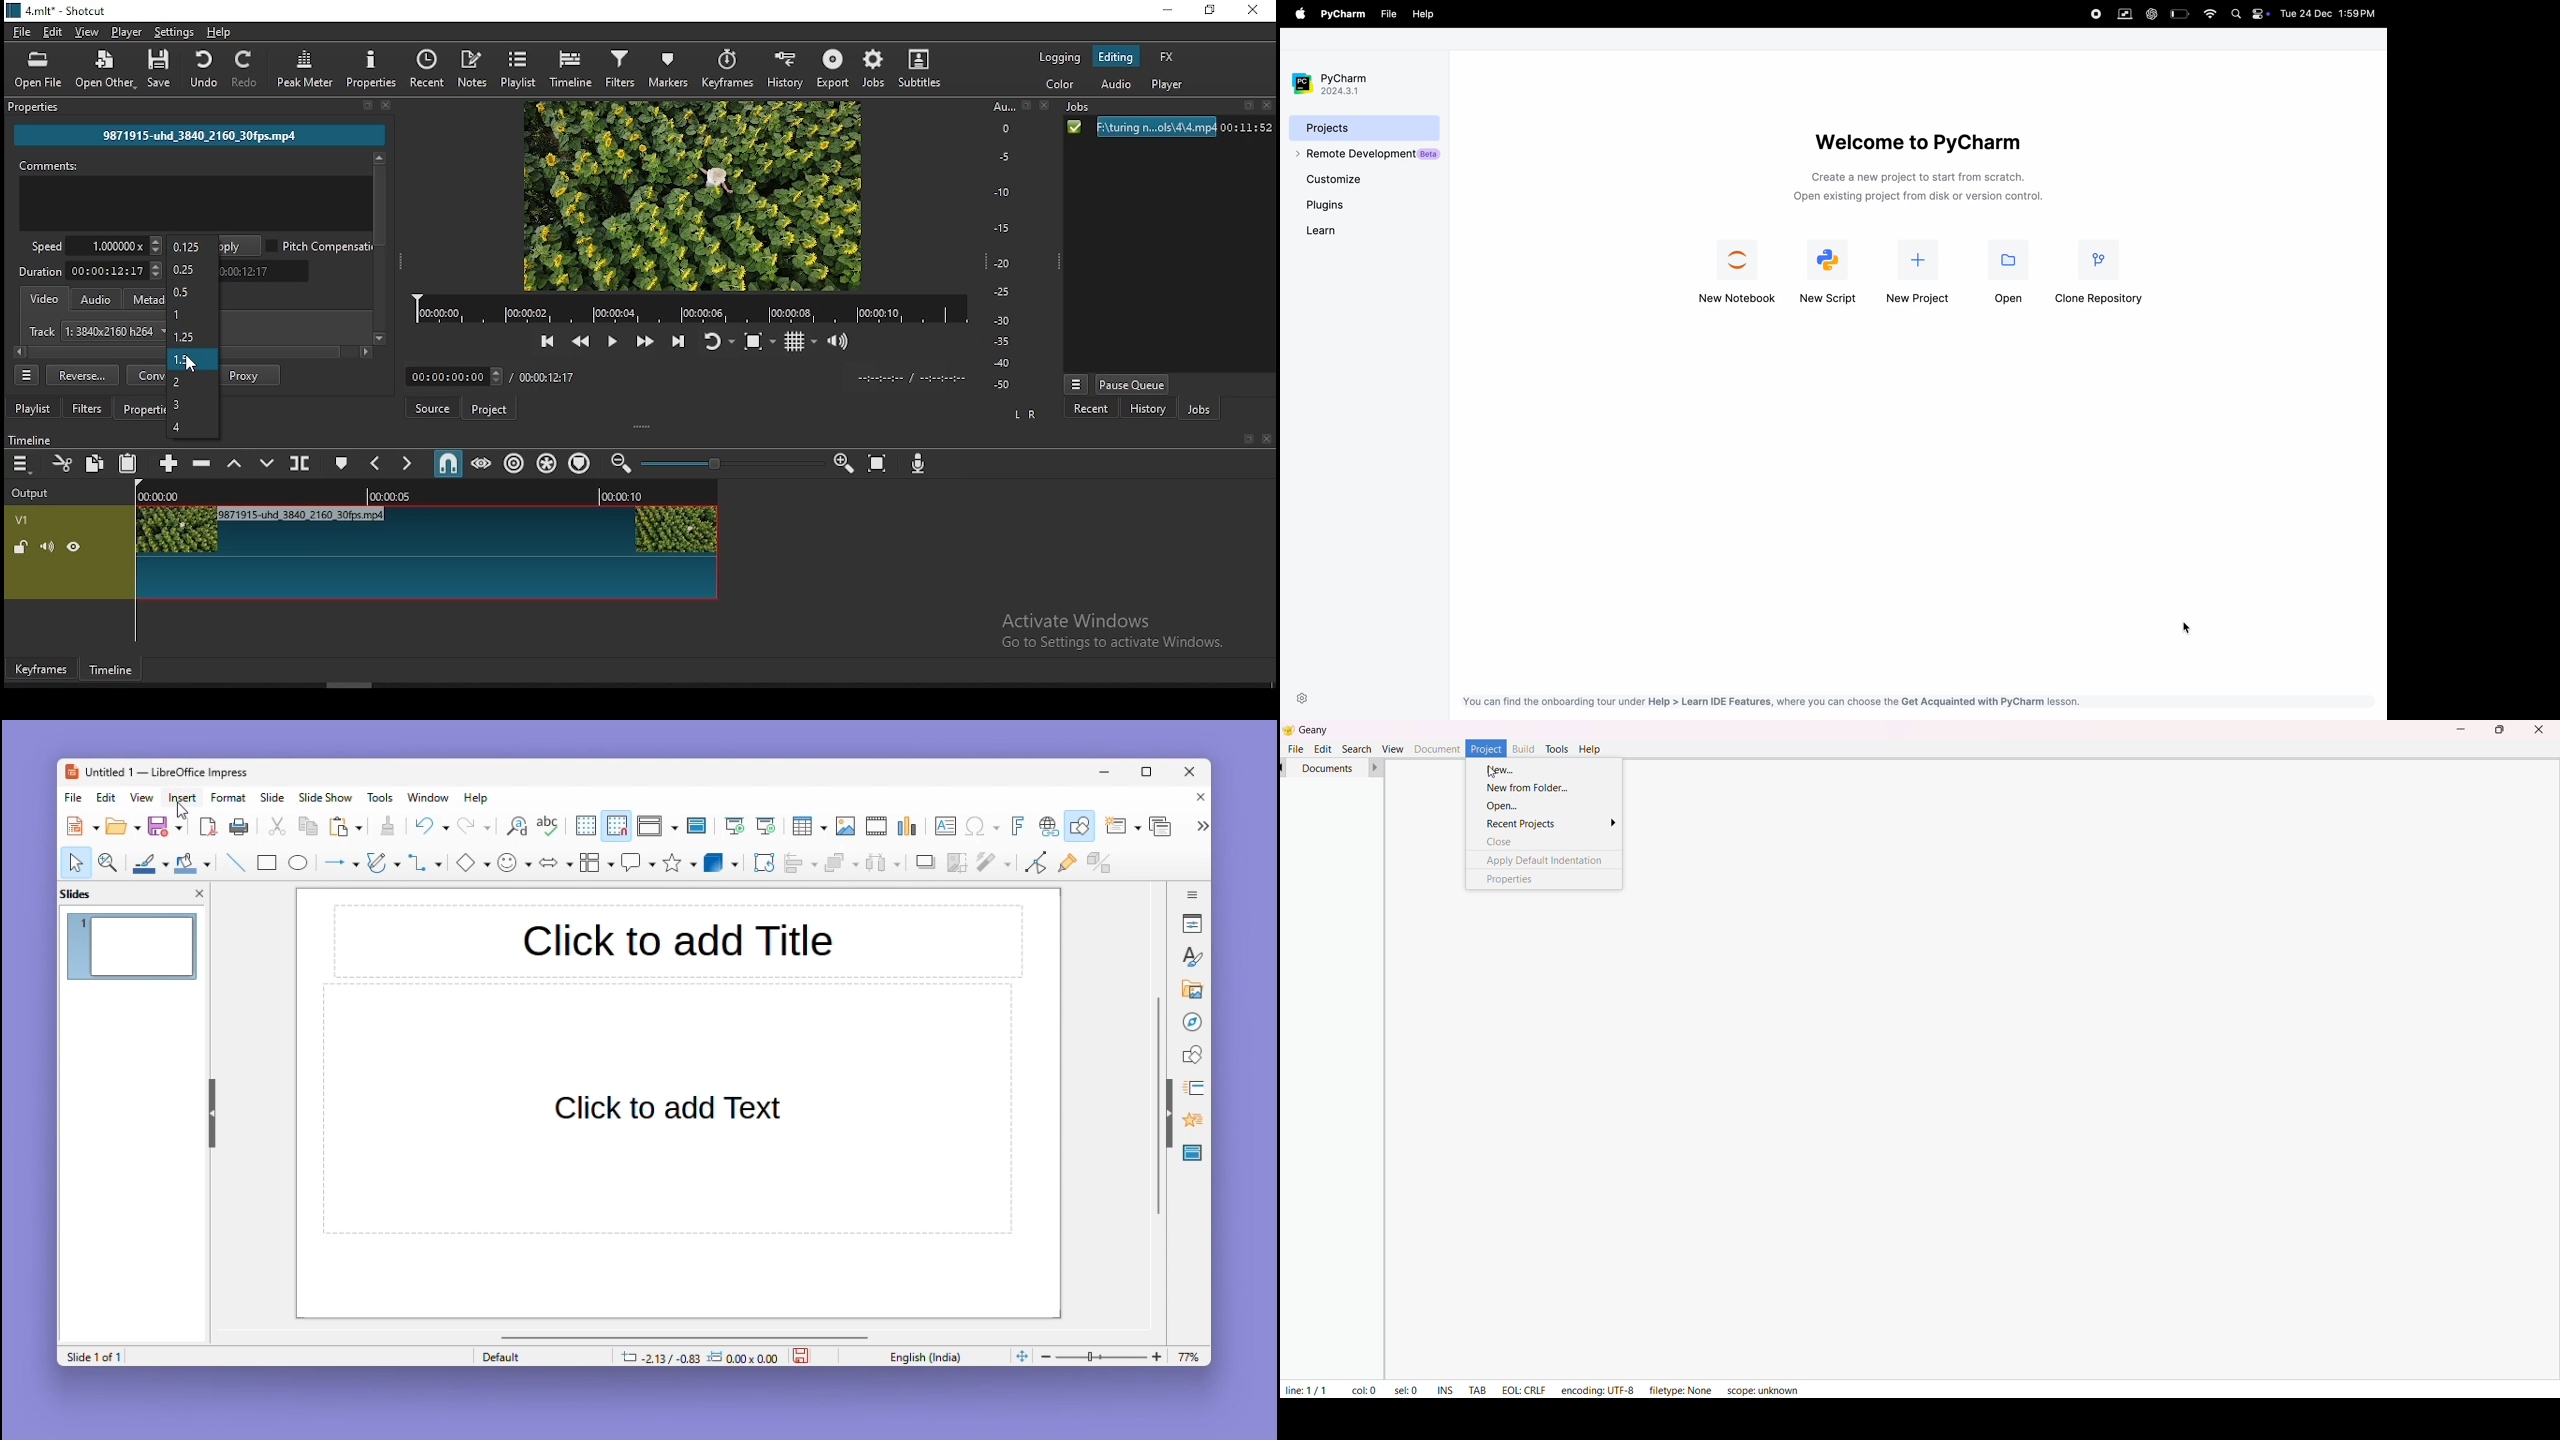  I want to click on playbacck speed, so click(96, 245).